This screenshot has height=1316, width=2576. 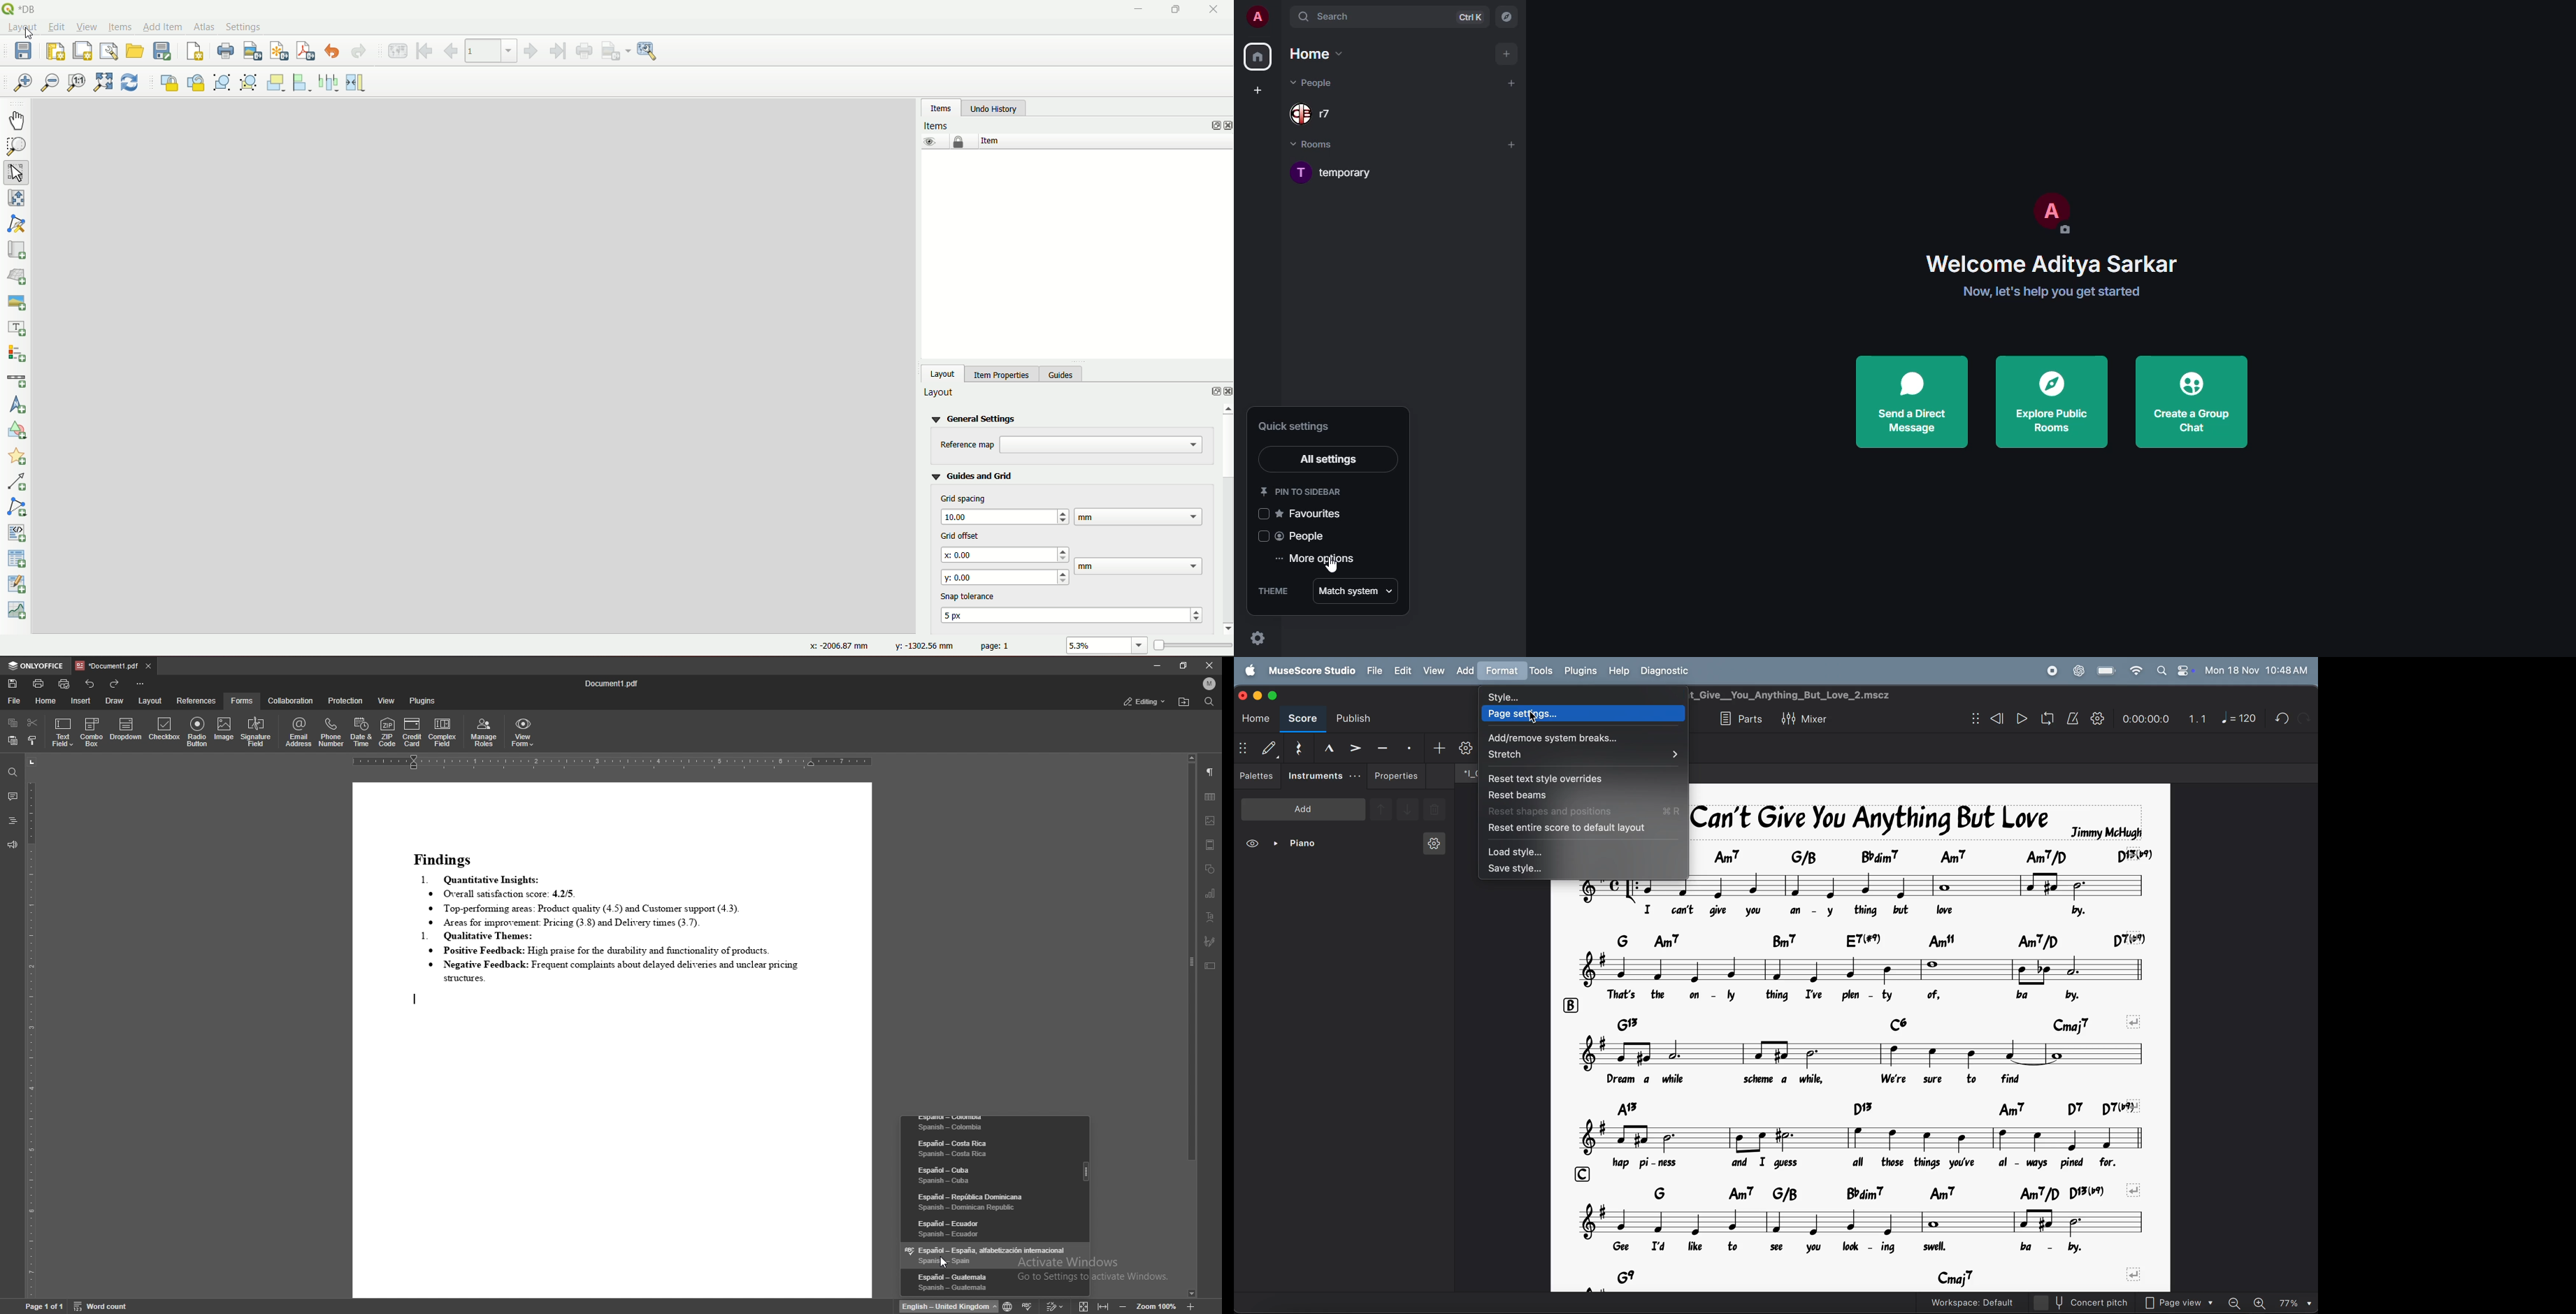 I want to click on plugins, so click(x=423, y=701).